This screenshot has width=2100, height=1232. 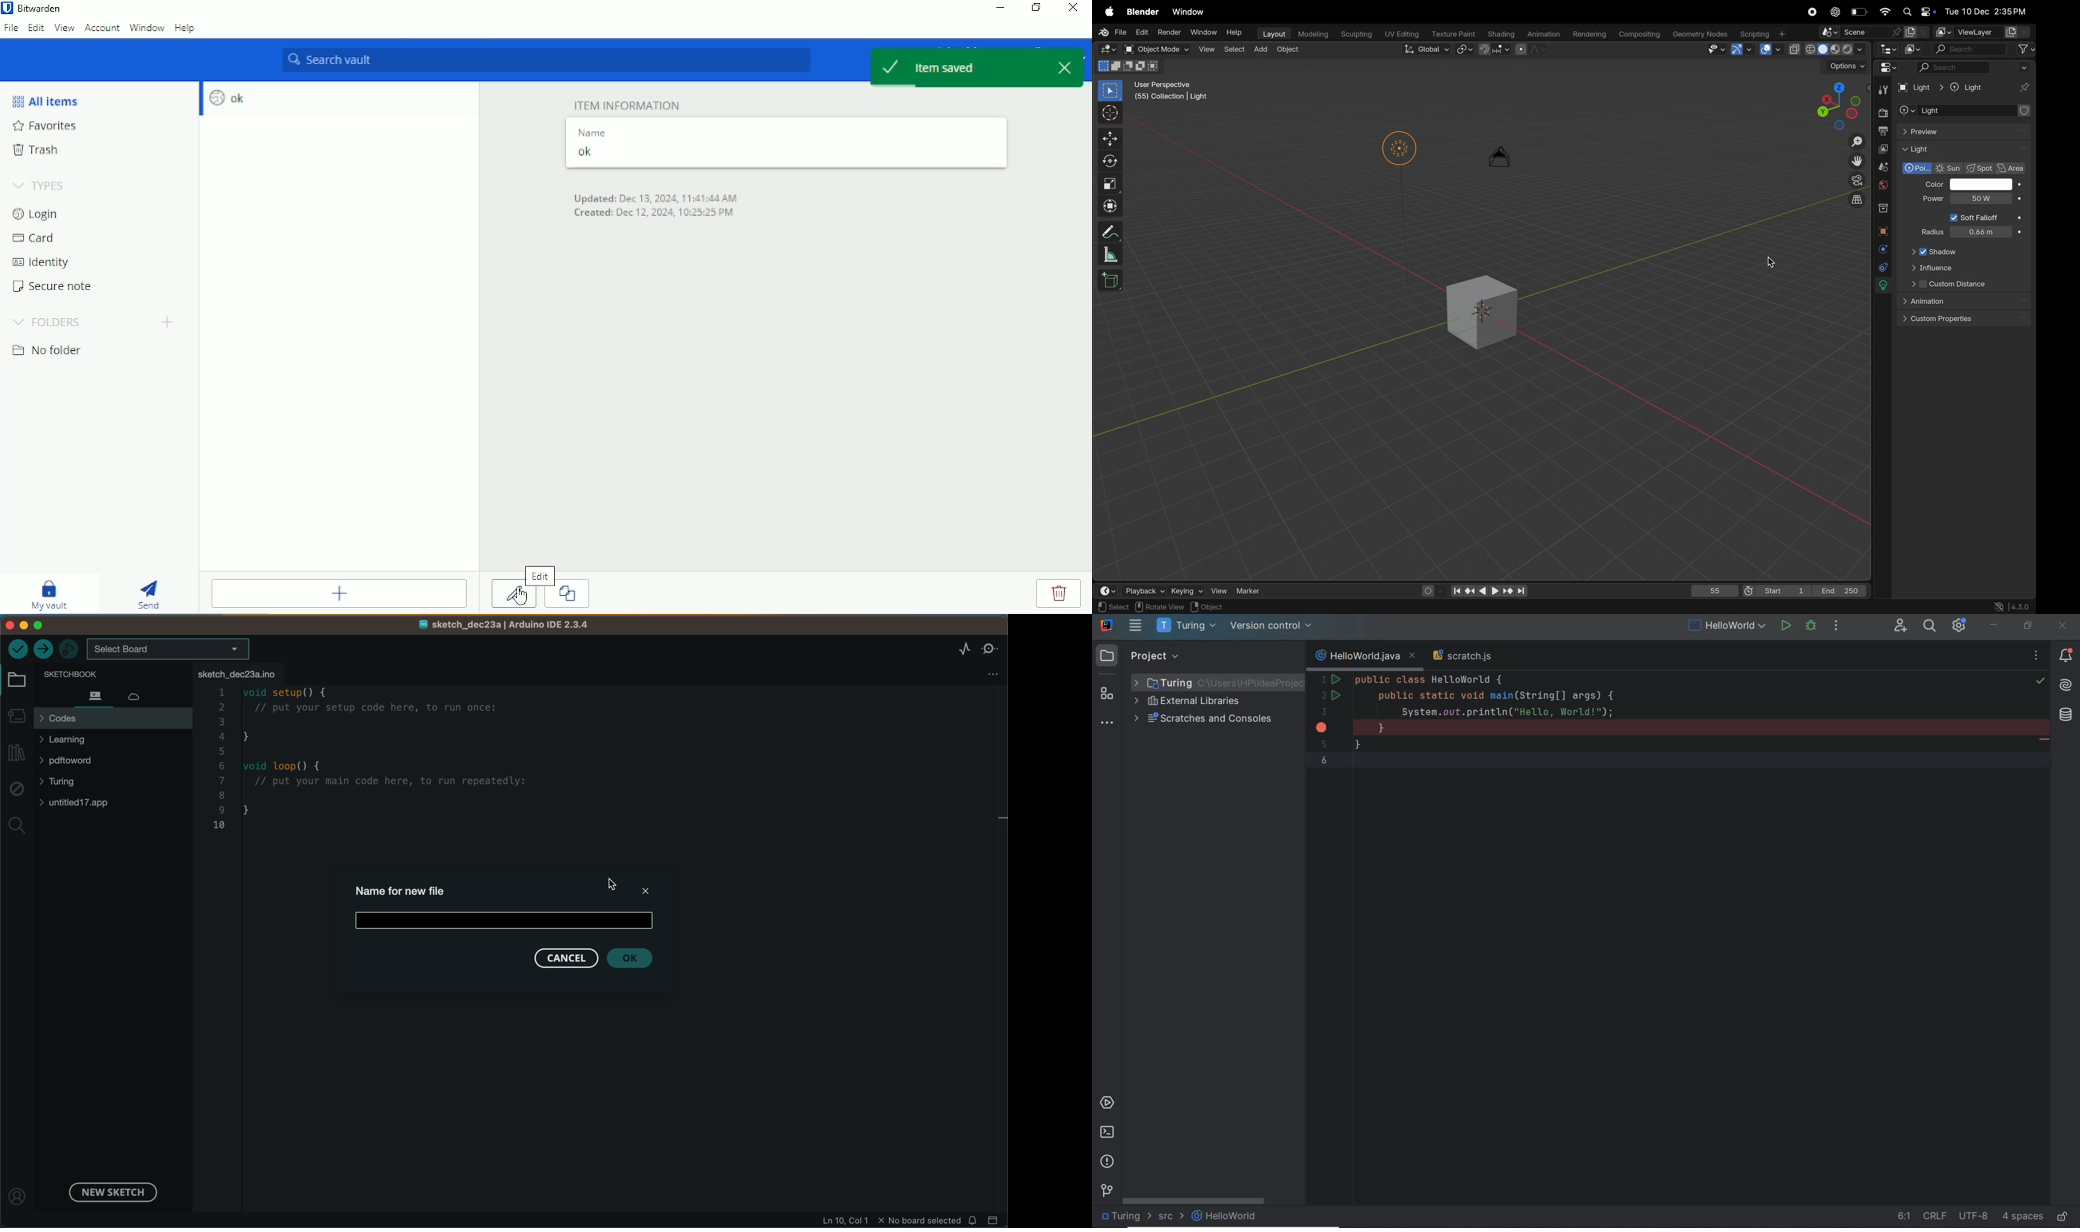 What do you see at coordinates (1642, 33) in the screenshot?
I see `compsing` at bounding box center [1642, 33].